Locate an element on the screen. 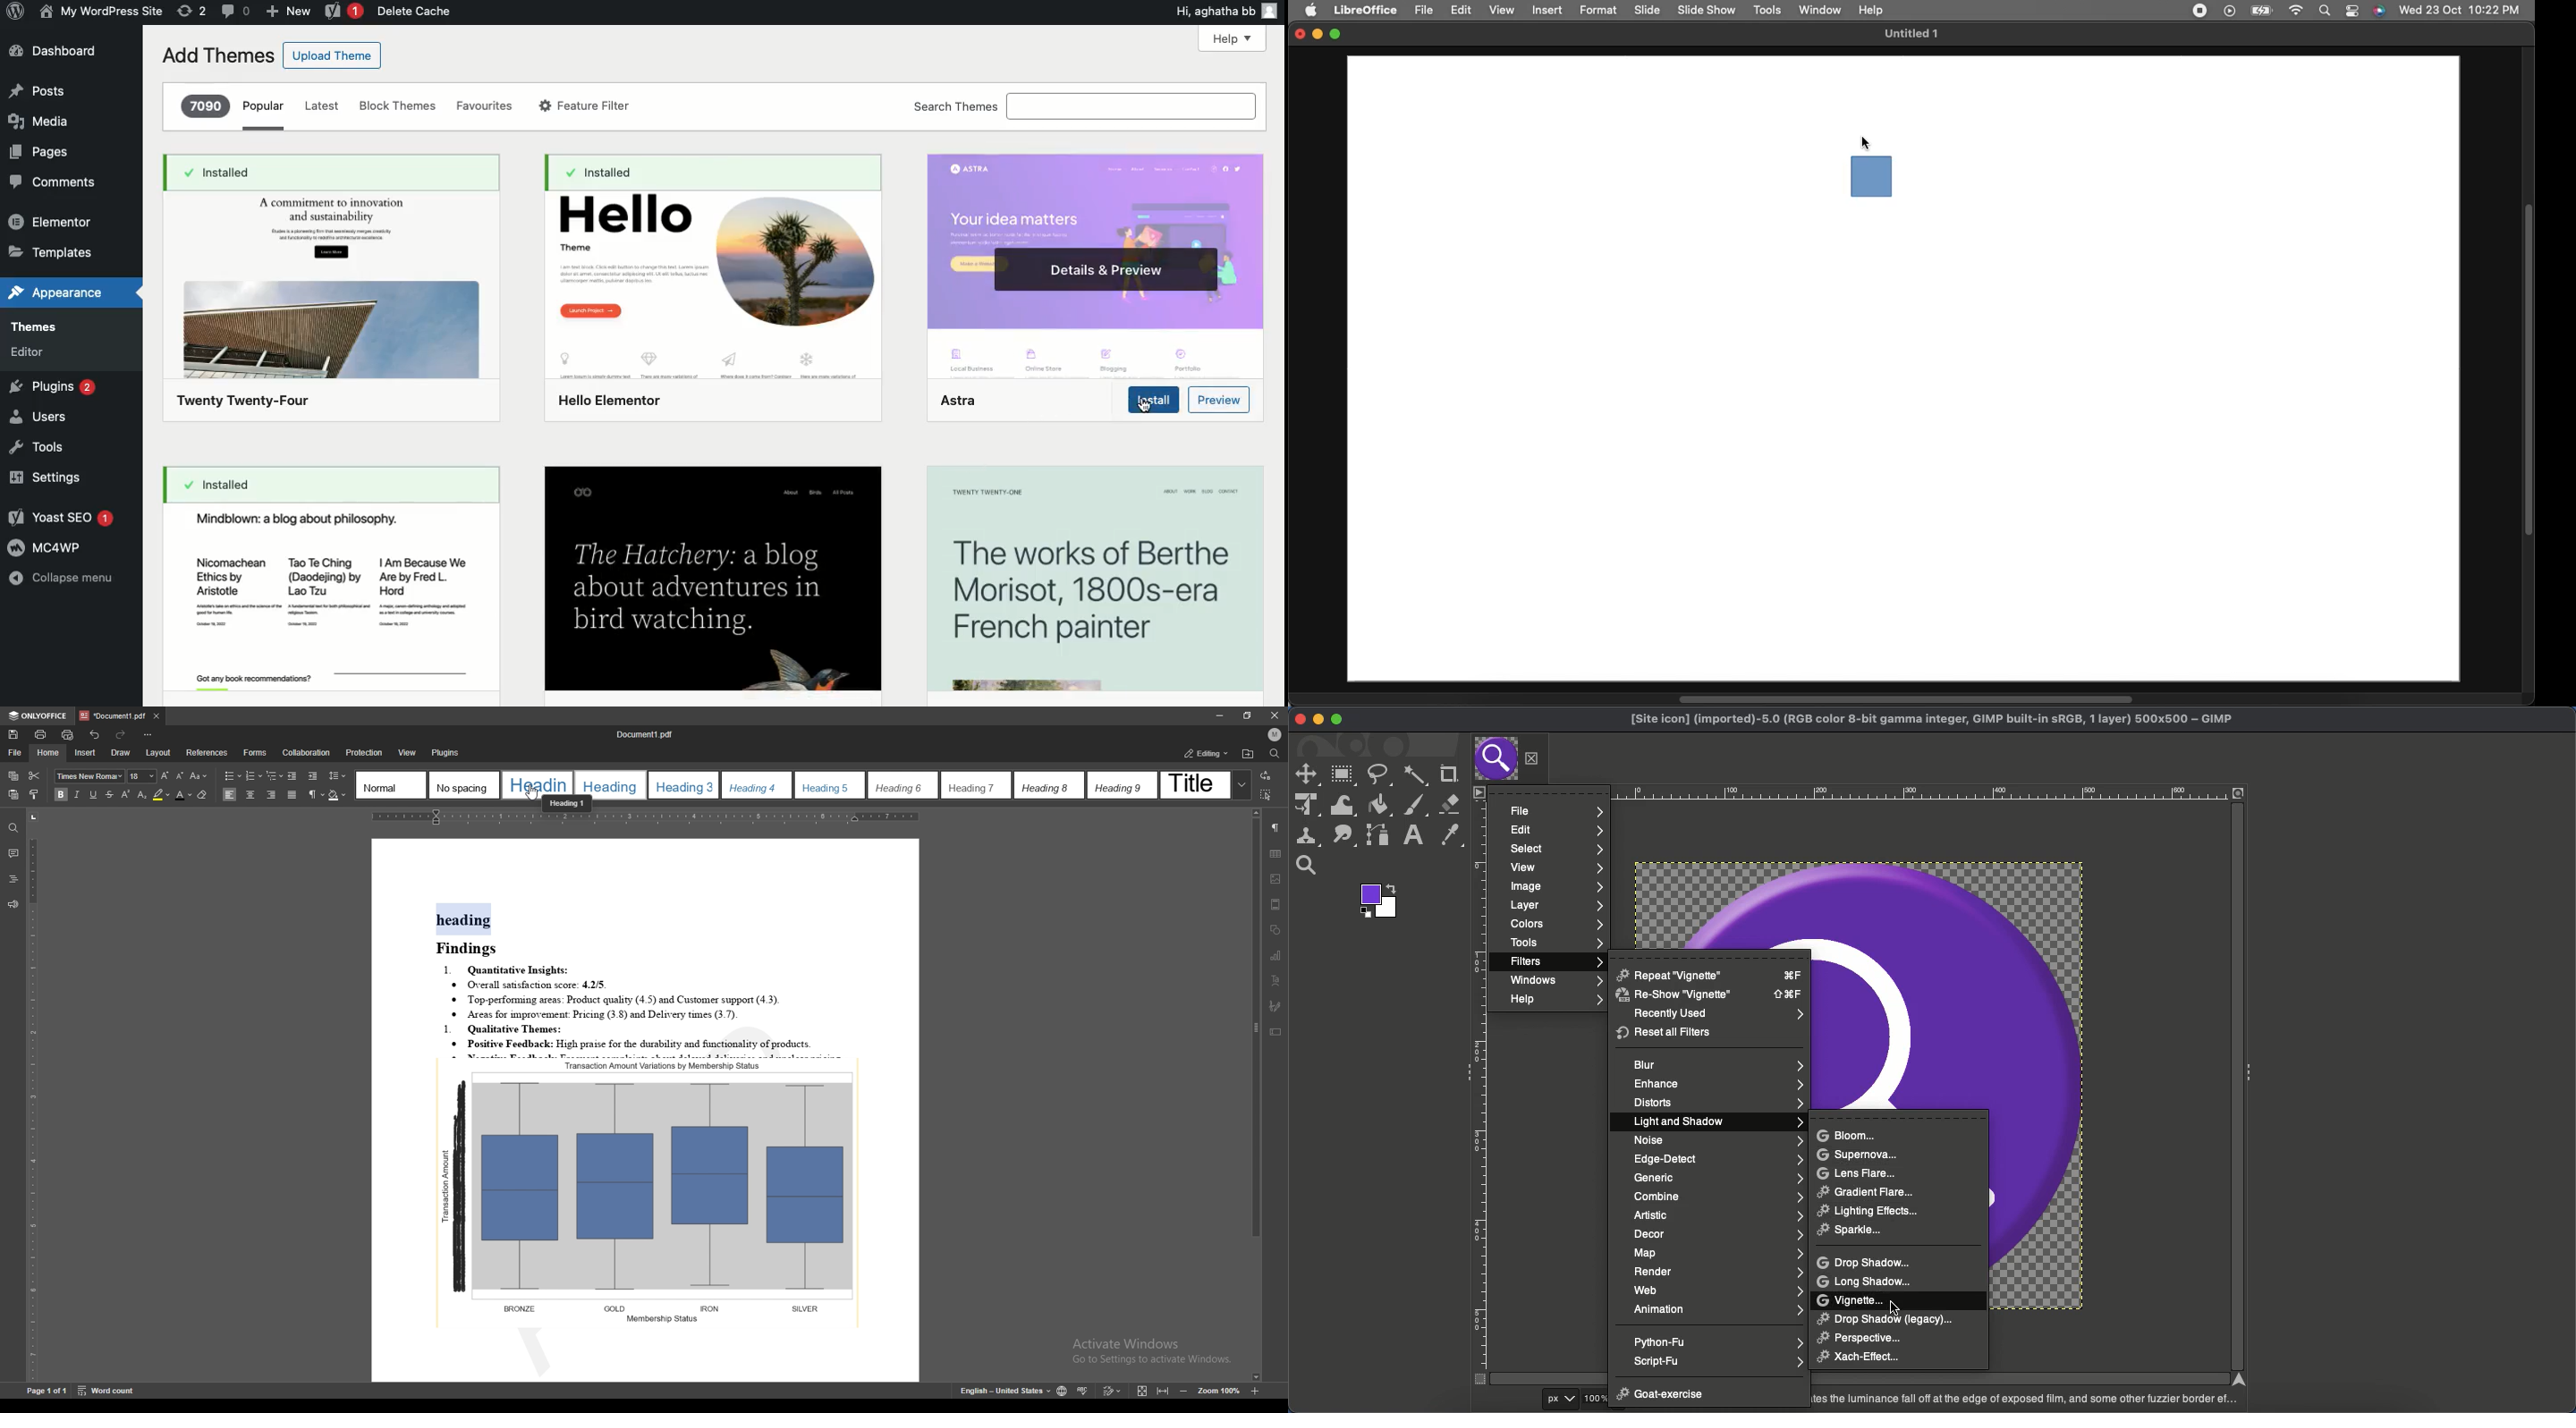 The width and height of the screenshot is (2576, 1428). Color is located at coordinates (1377, 901).